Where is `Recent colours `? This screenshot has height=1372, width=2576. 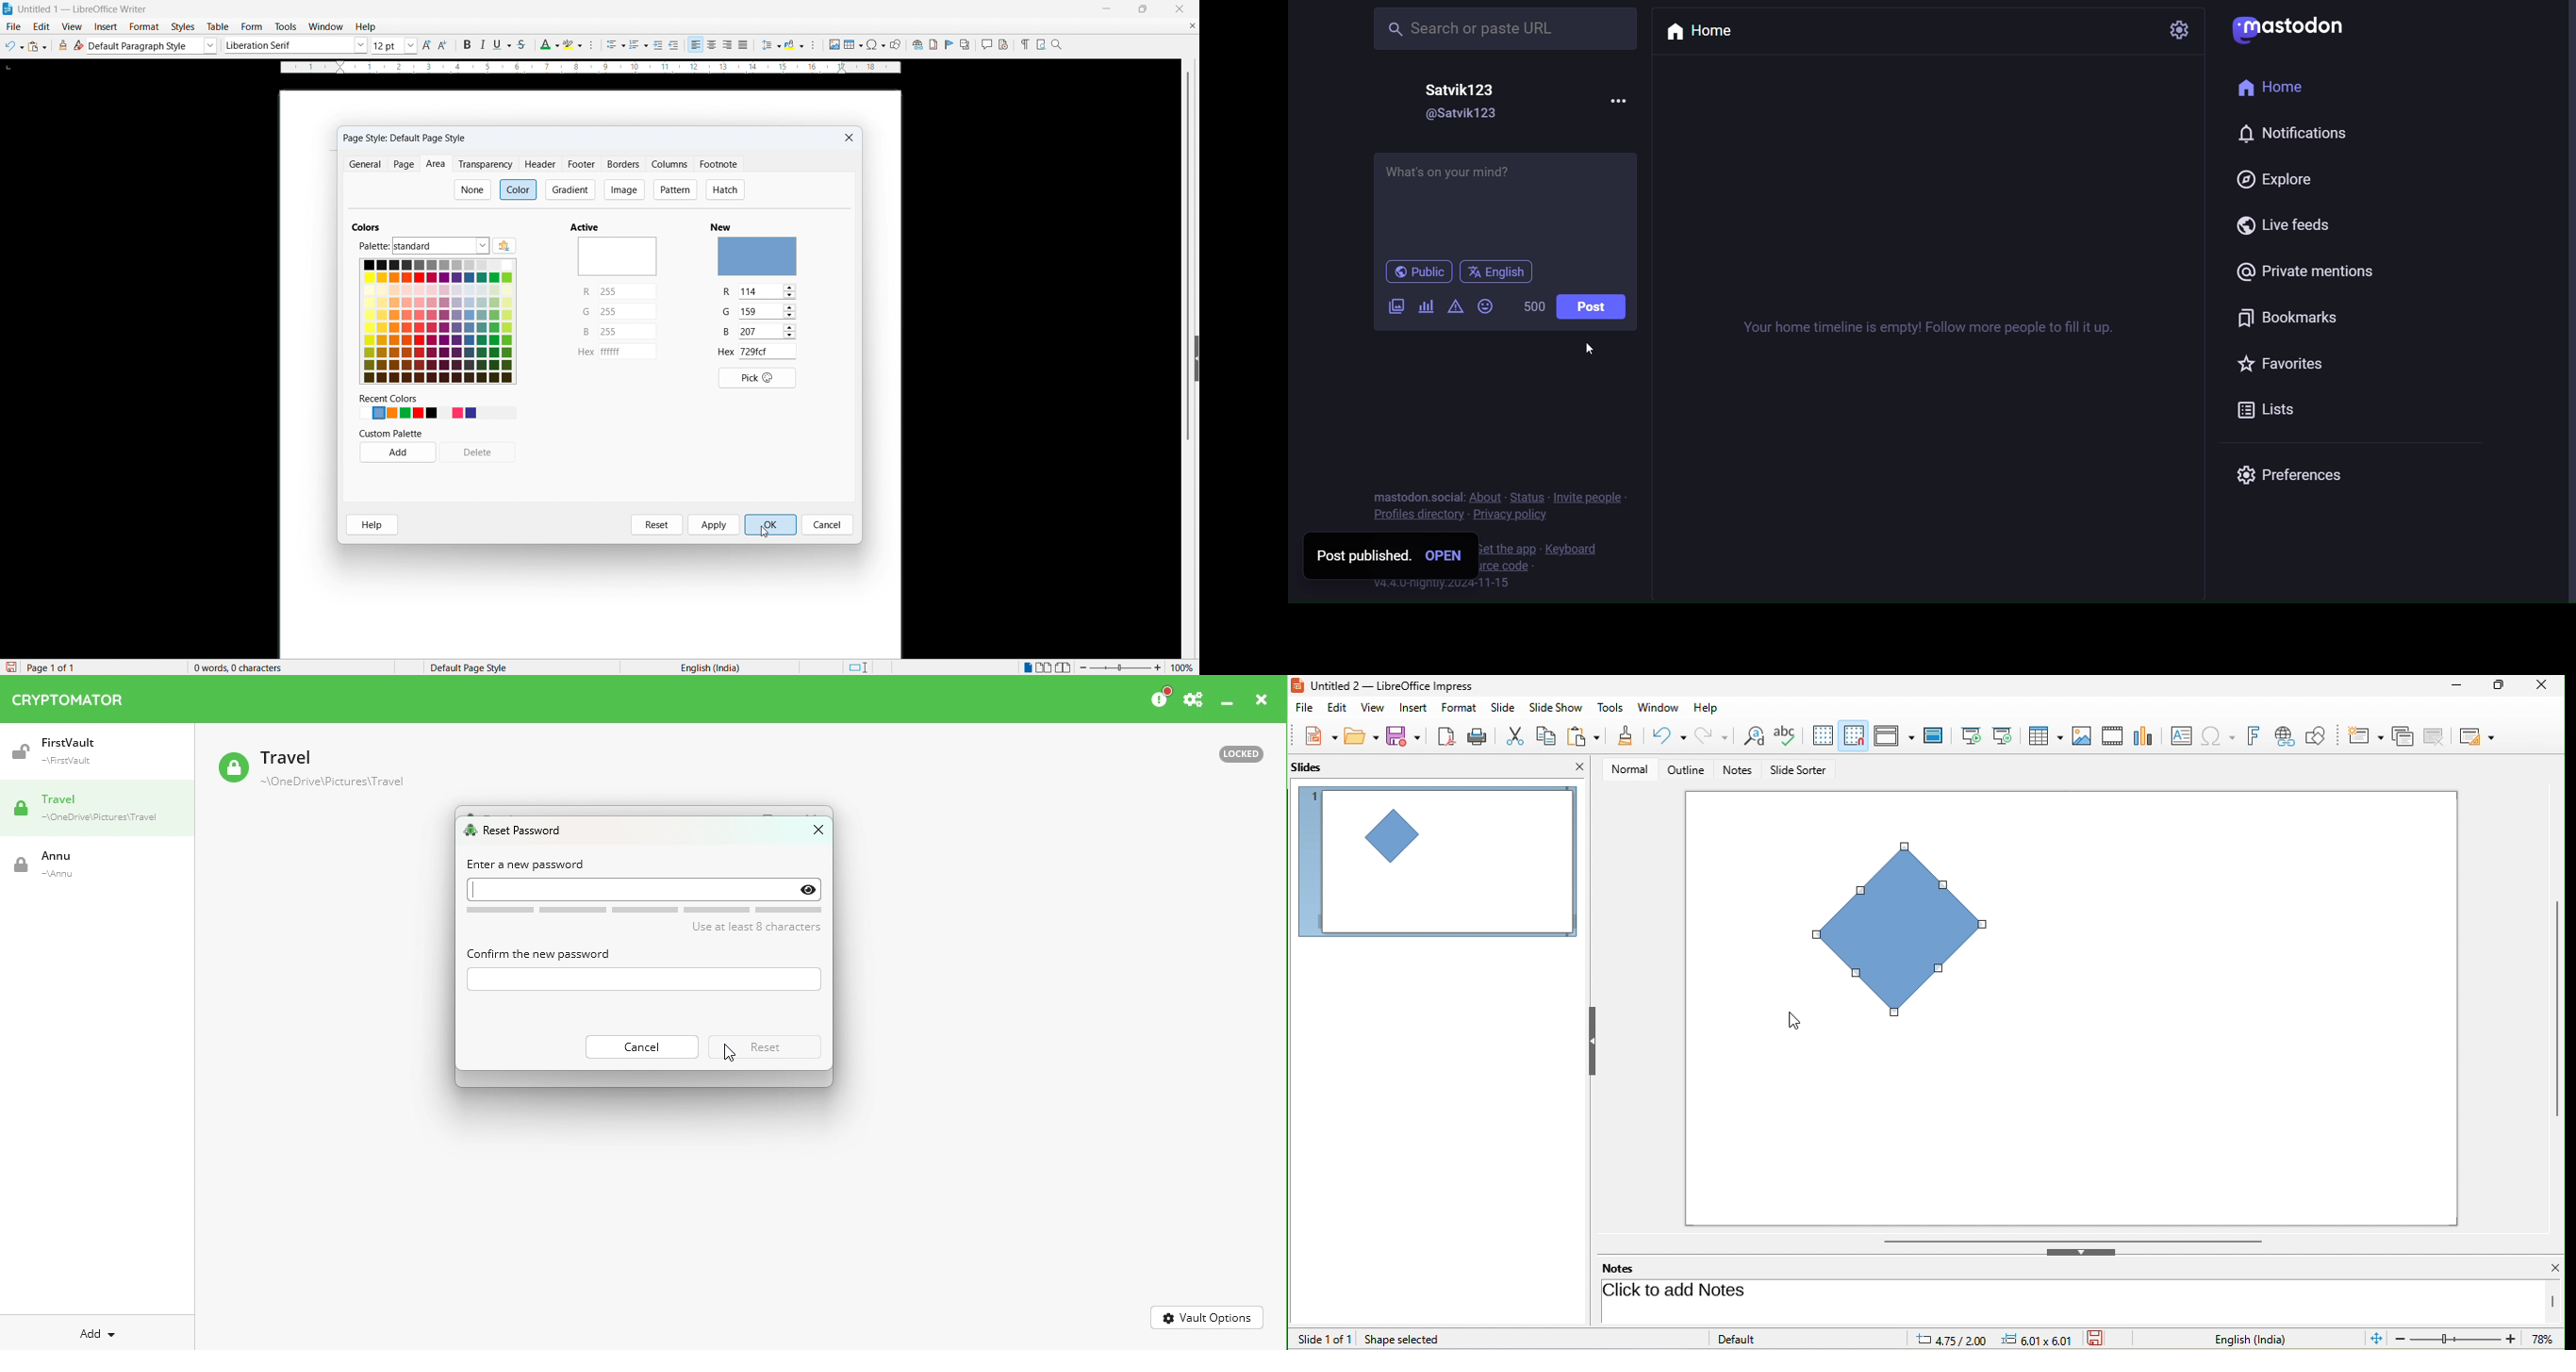 Recent colours  is located at coordinates (437, 412).